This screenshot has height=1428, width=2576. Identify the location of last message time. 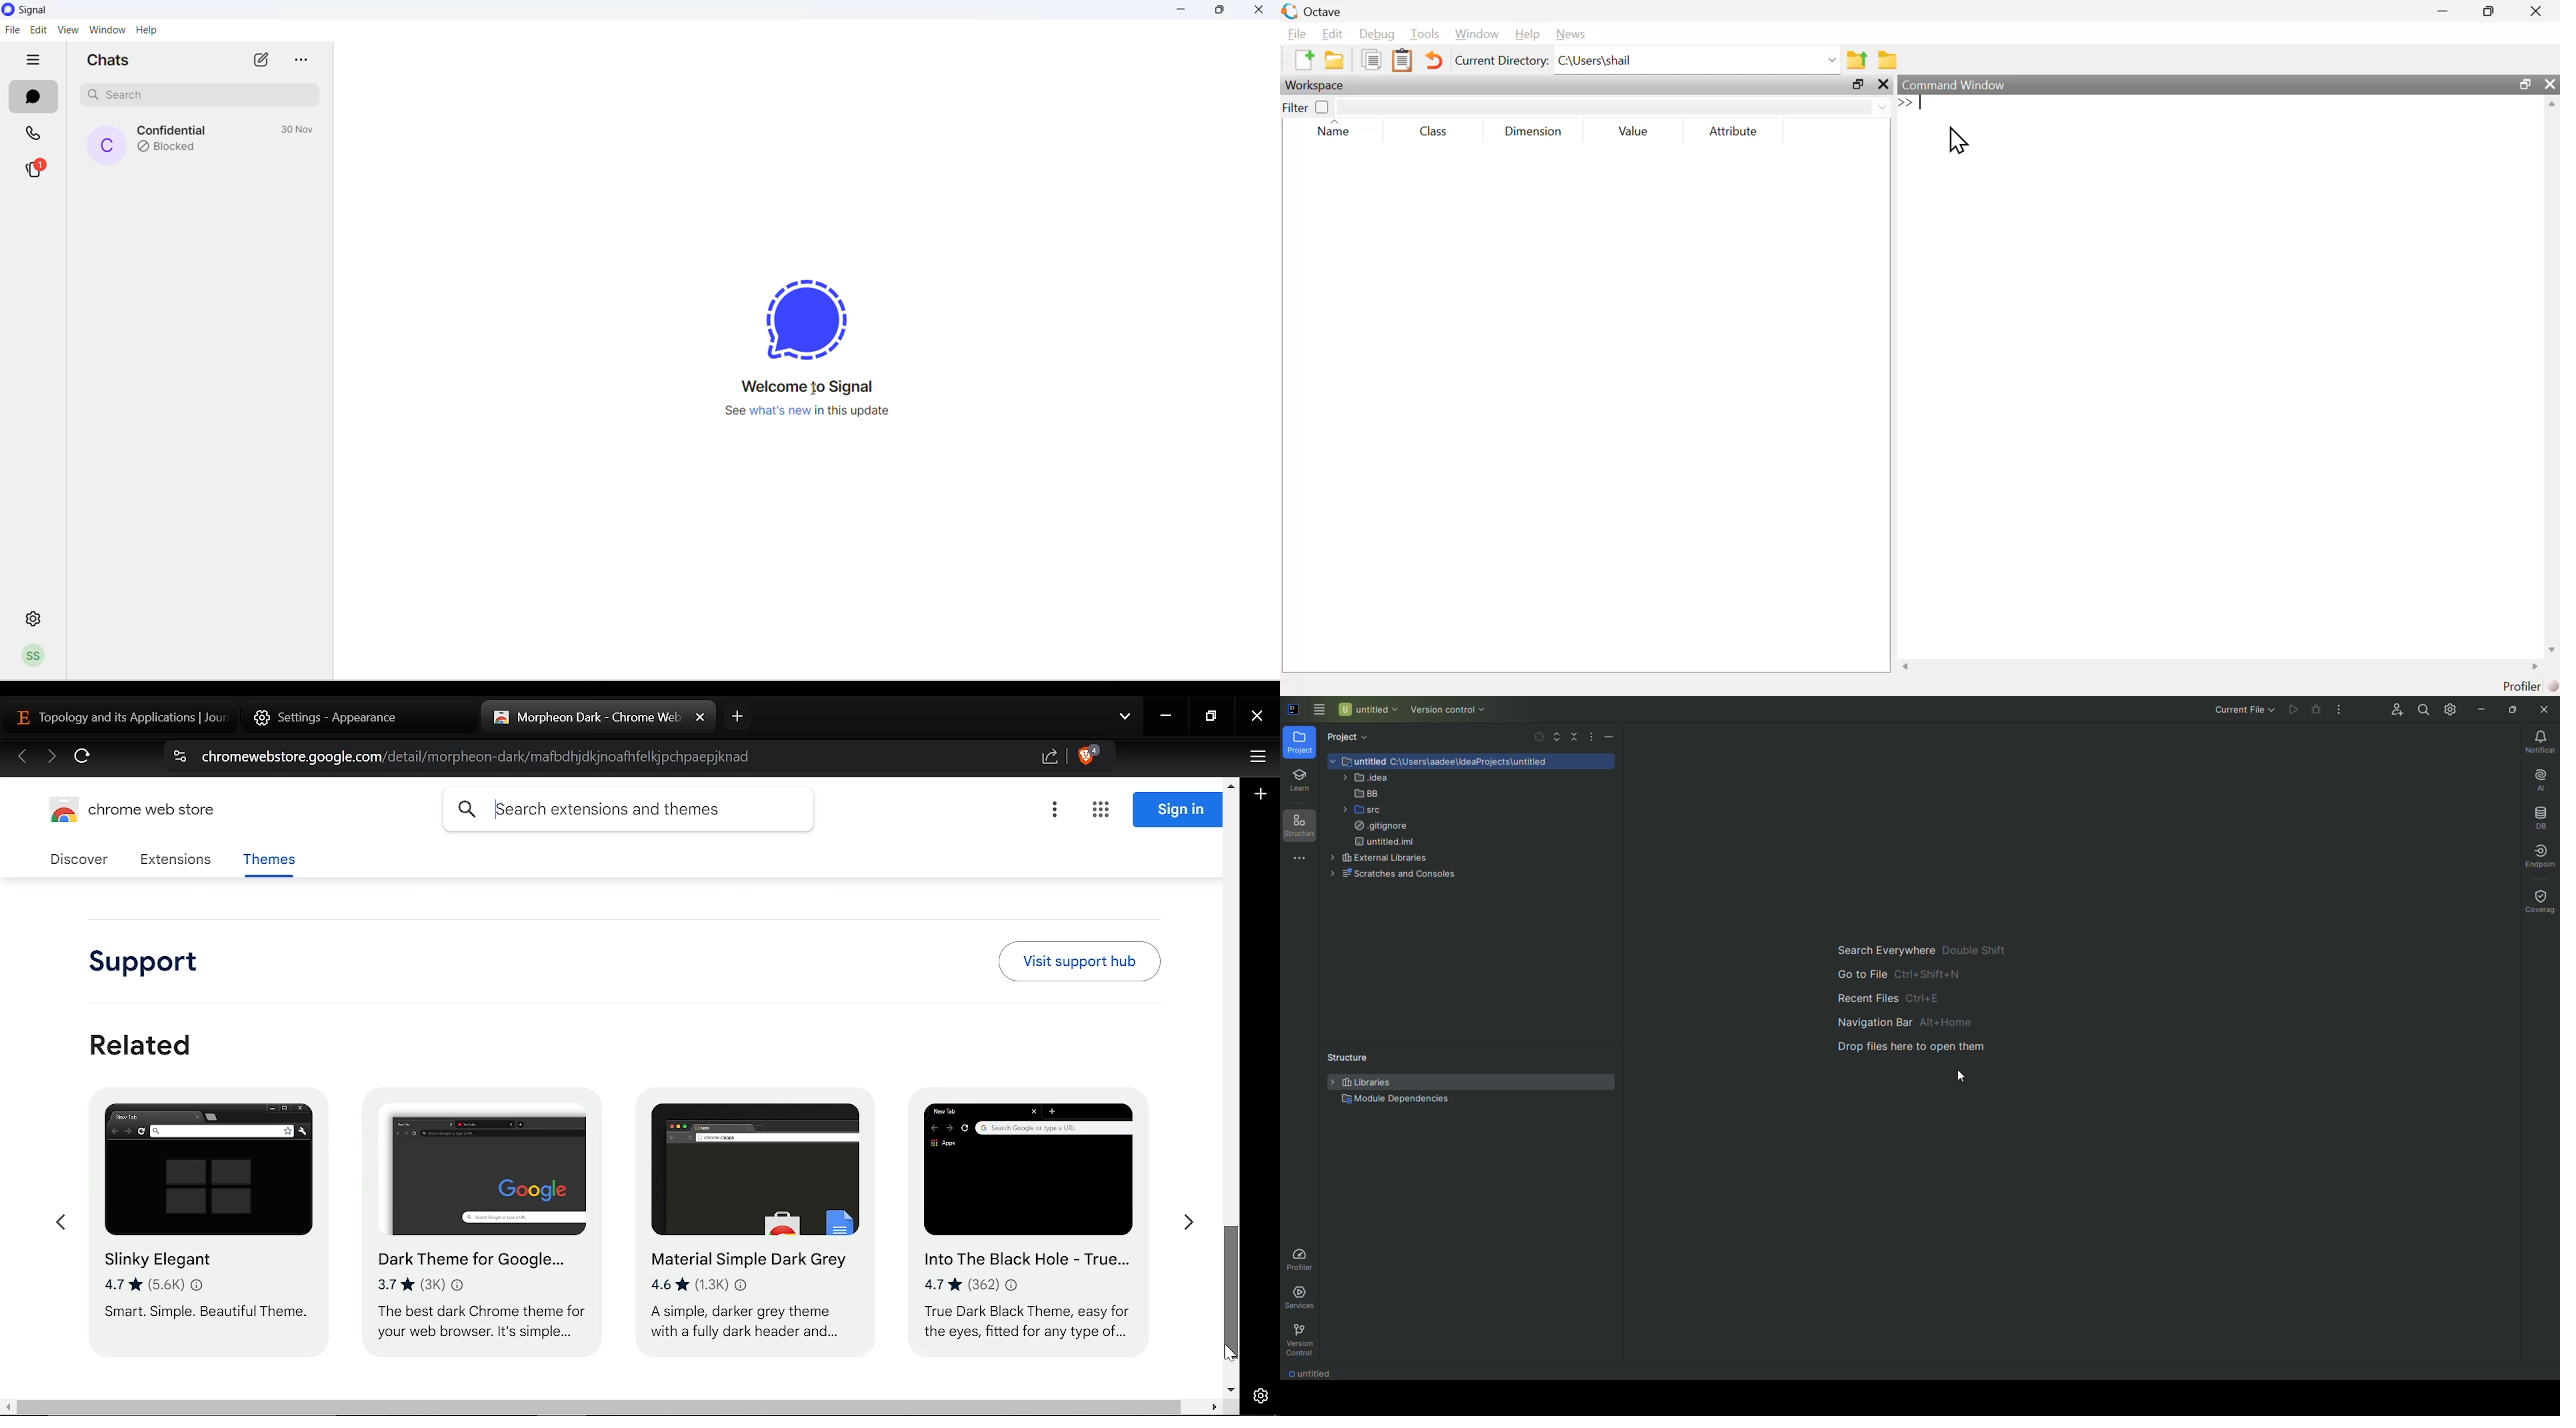
(294, 129).